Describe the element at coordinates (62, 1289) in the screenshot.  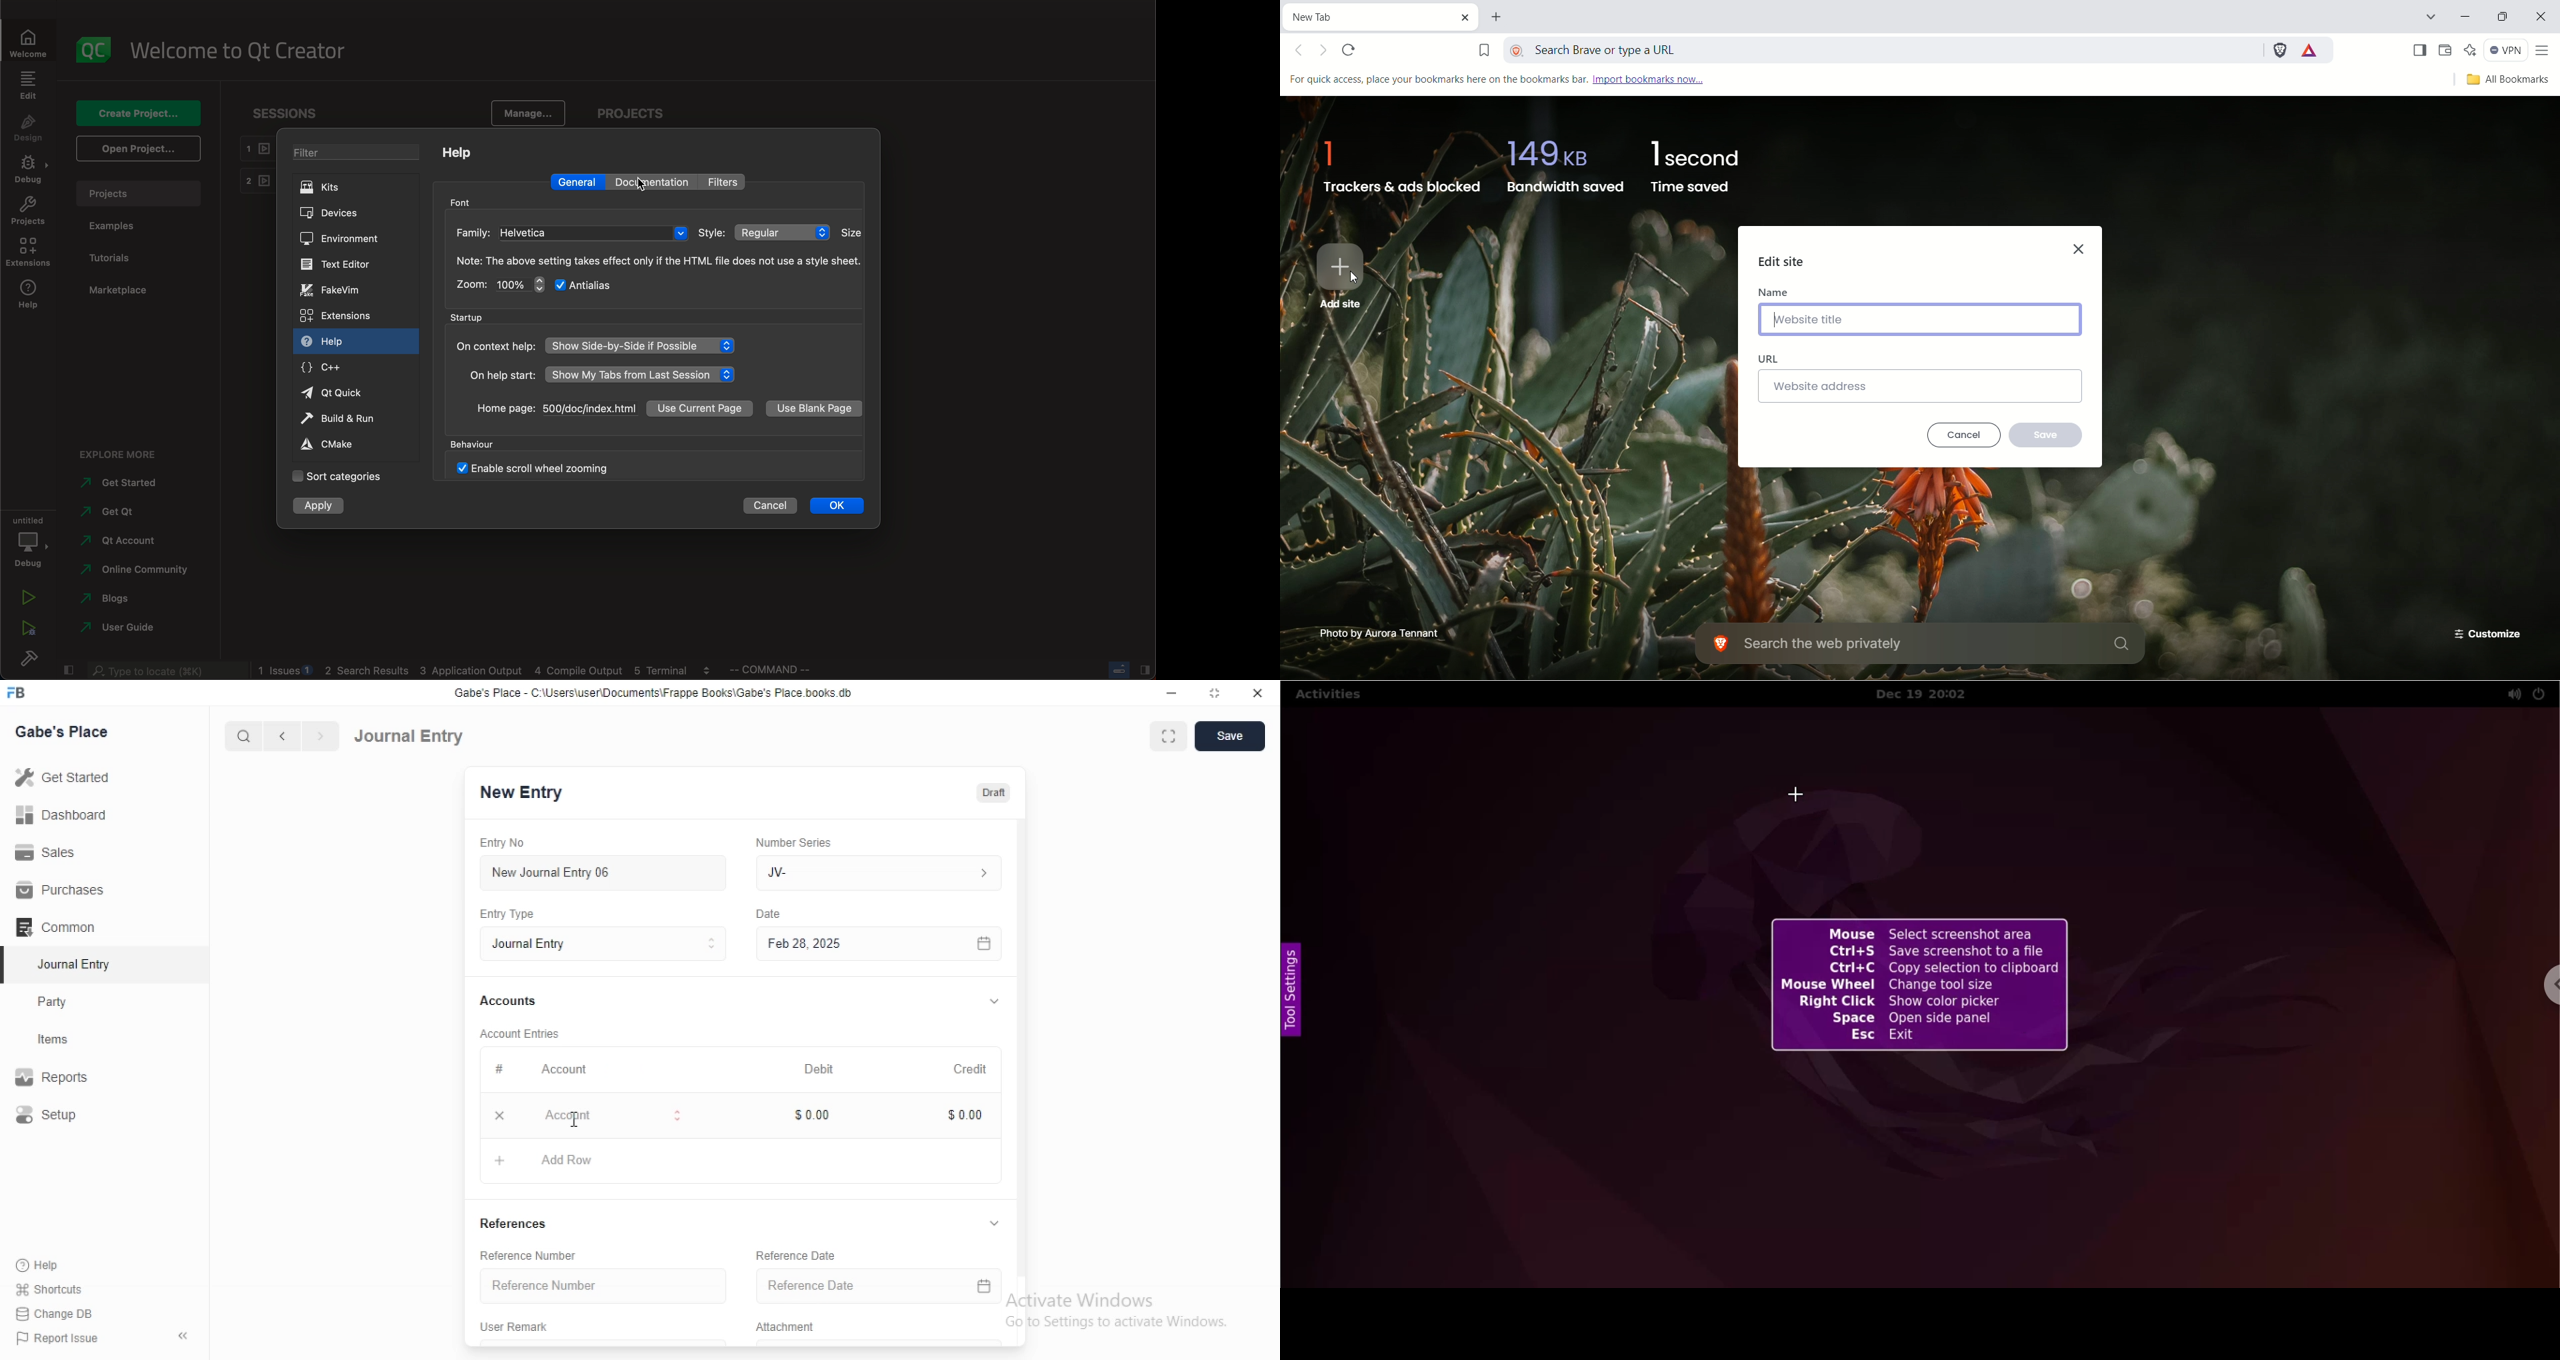
I see `‘Shortcuts` at that location.